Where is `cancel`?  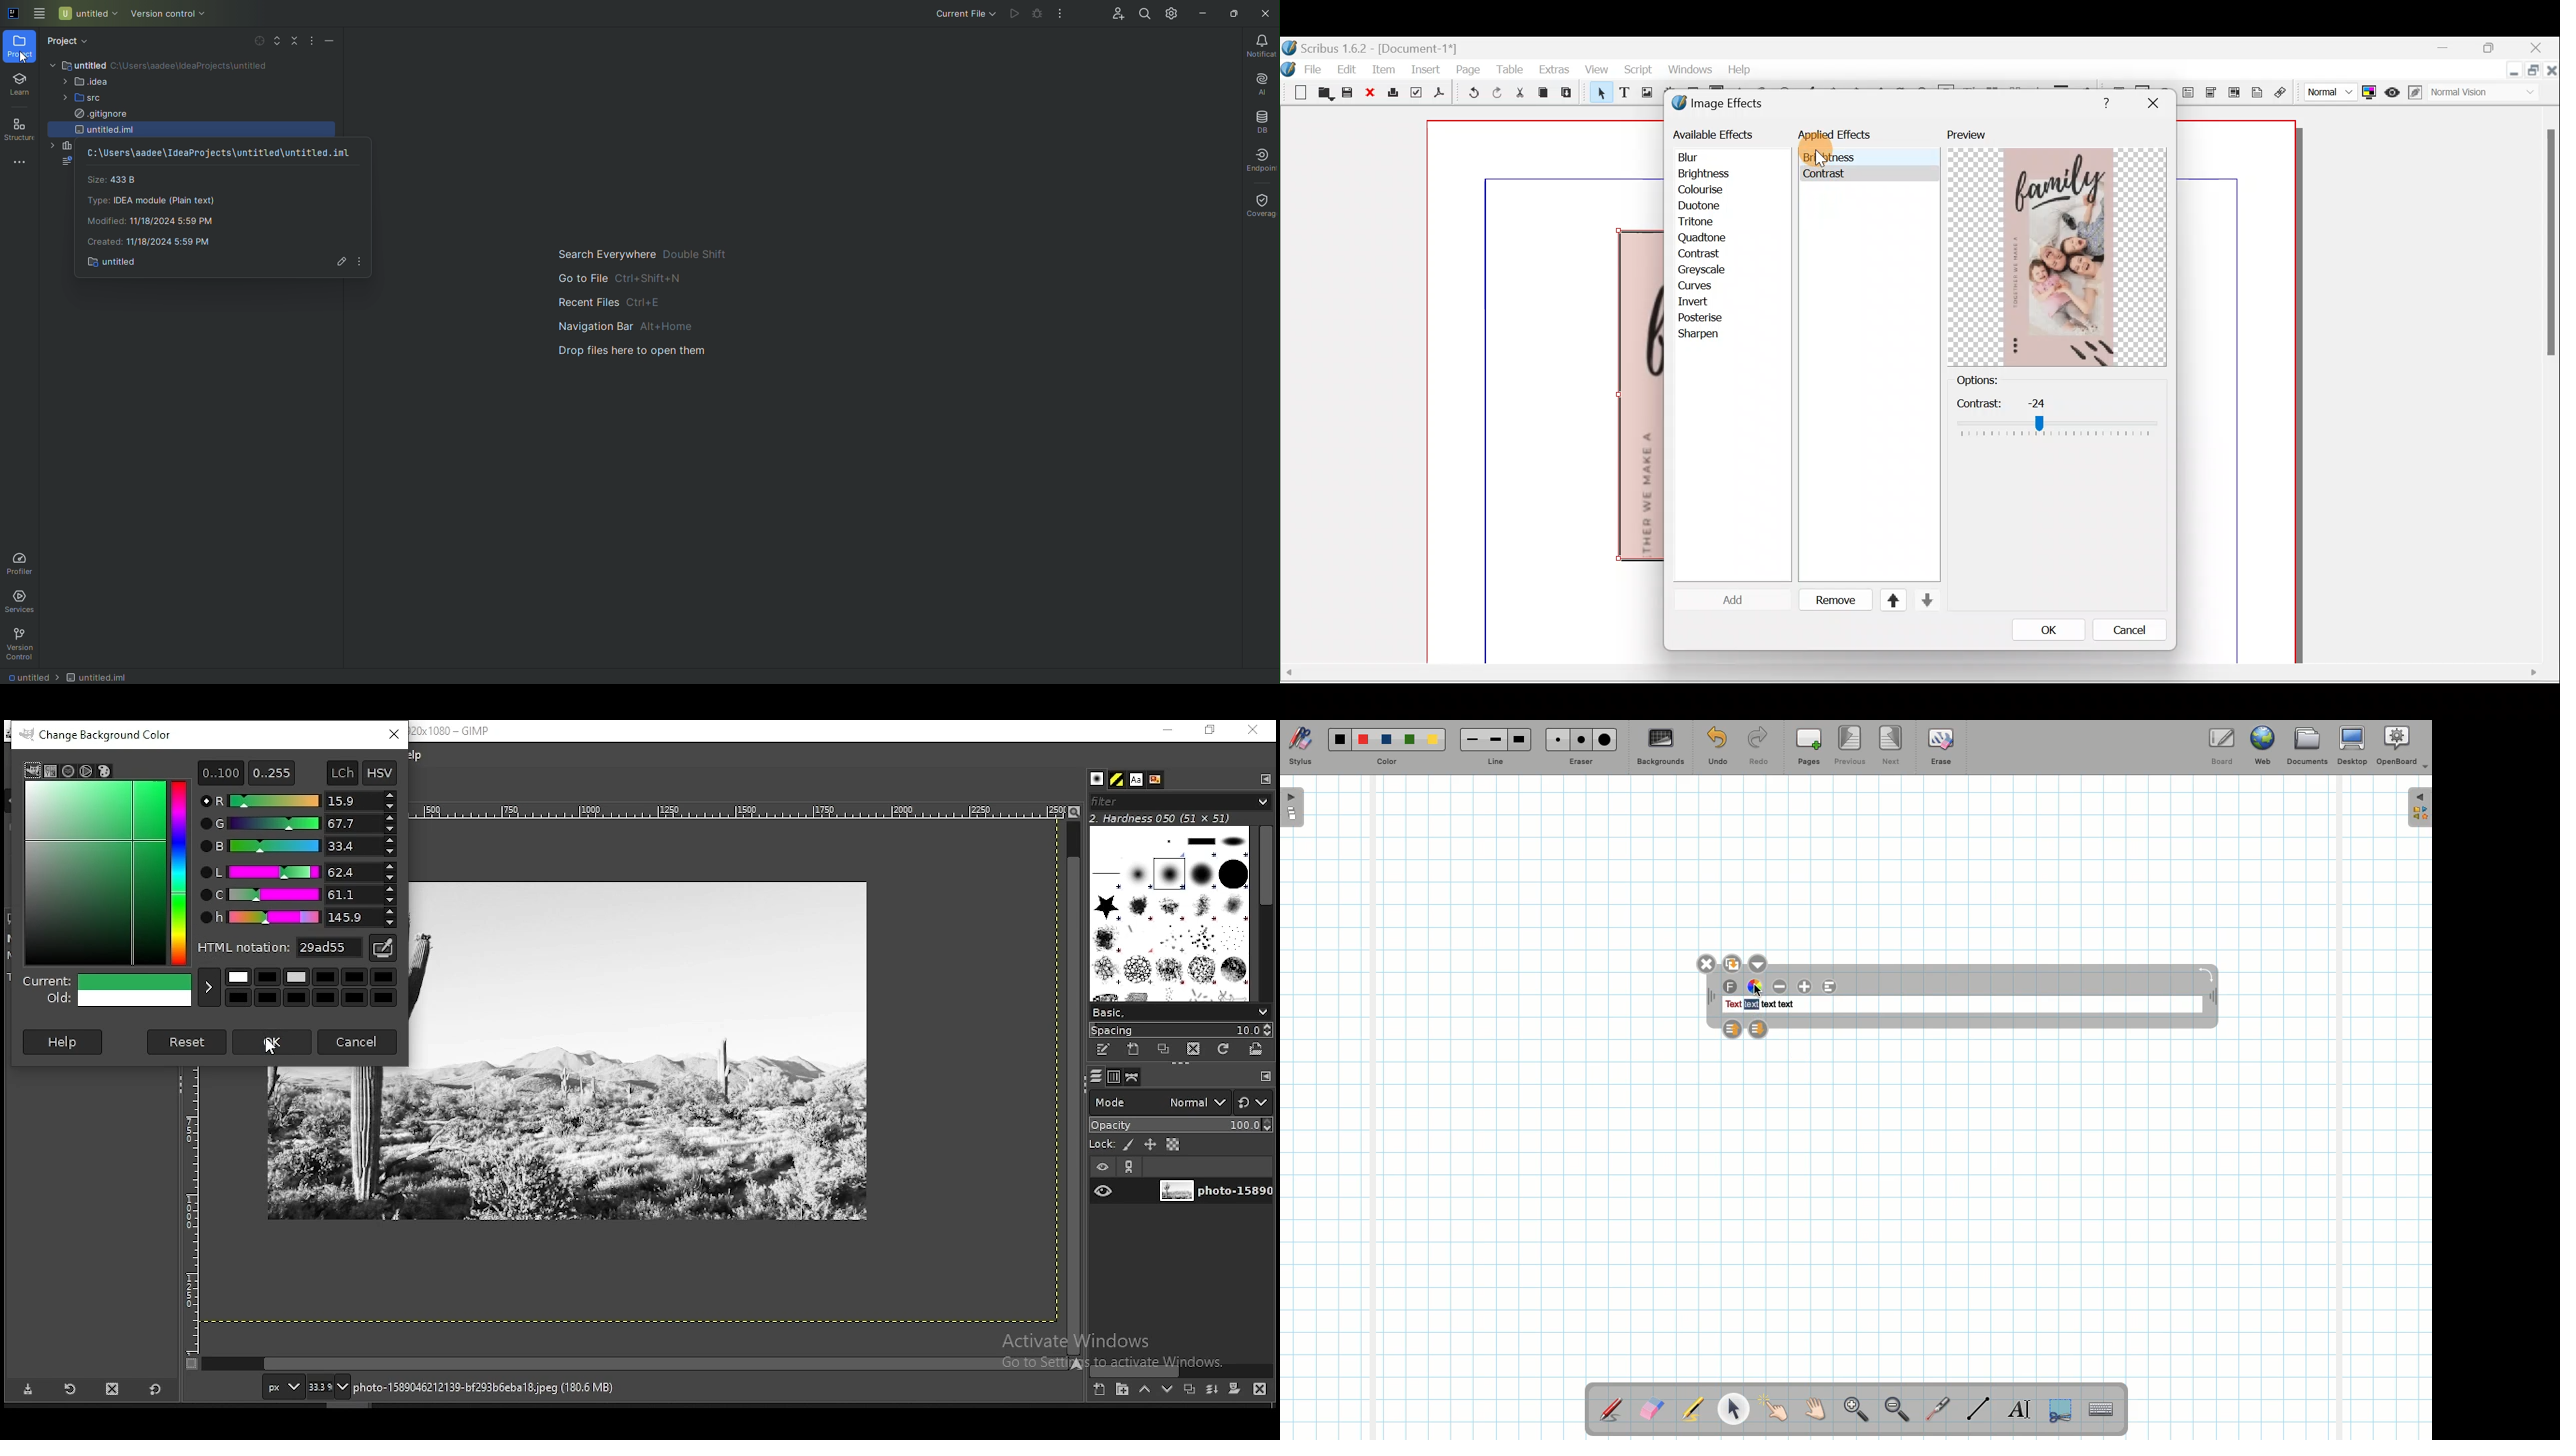 cancel is located at coordinates (359, 1040).